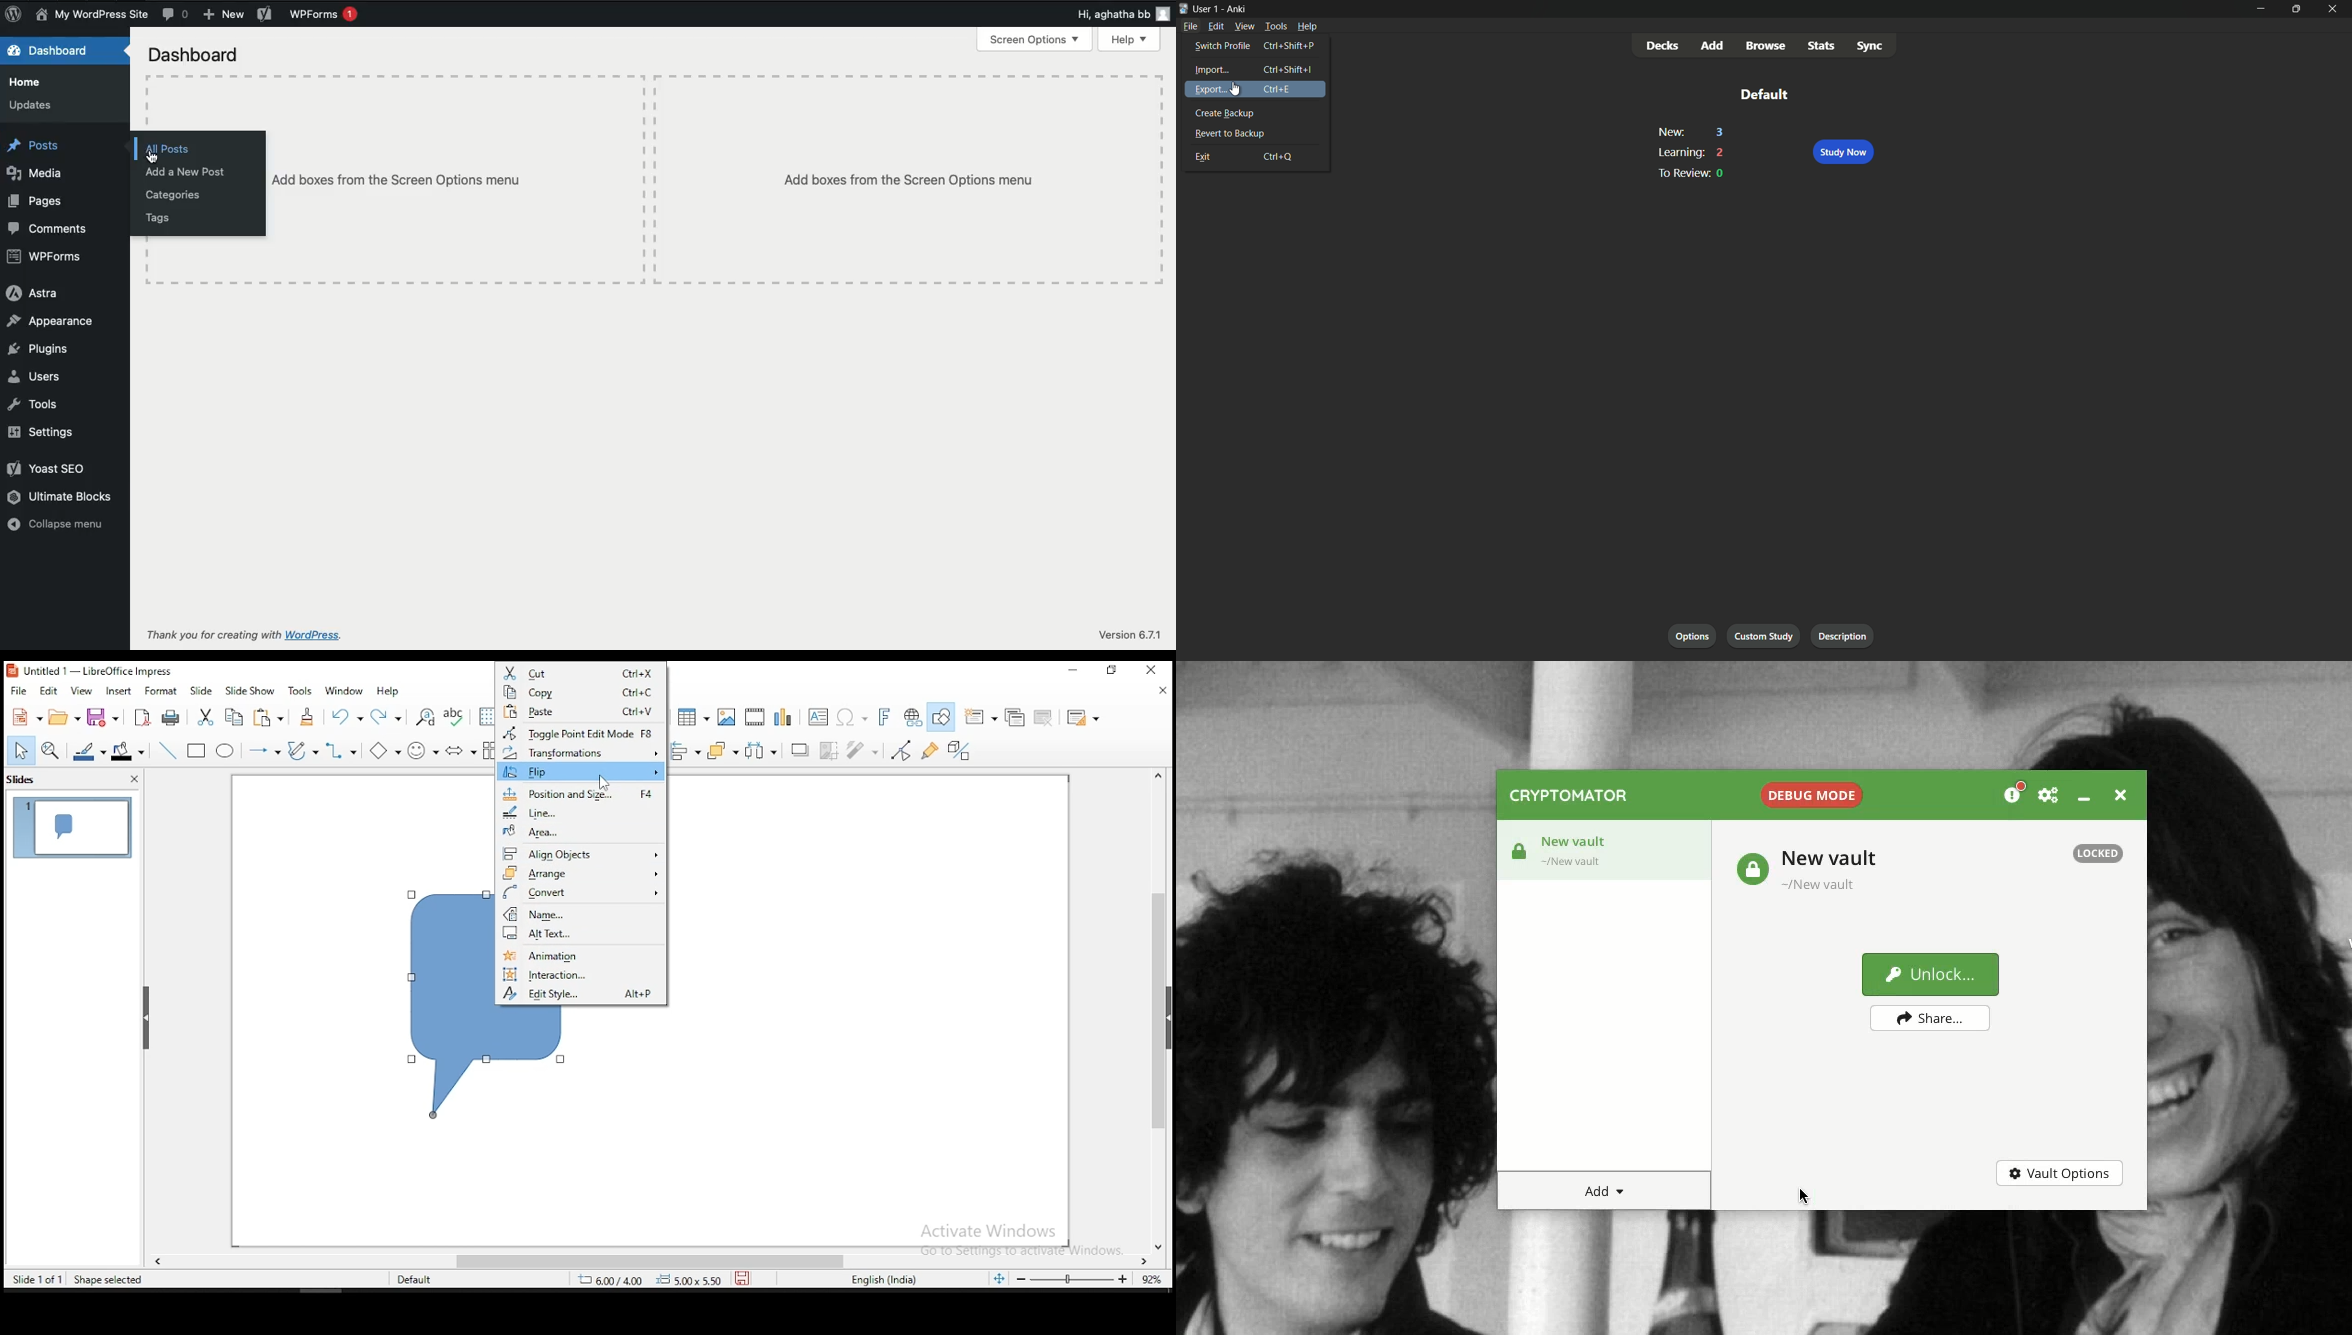  What do you see at coordinates (159, 691) in the screenshot?
I see `format` at bounding box center [159, 691].